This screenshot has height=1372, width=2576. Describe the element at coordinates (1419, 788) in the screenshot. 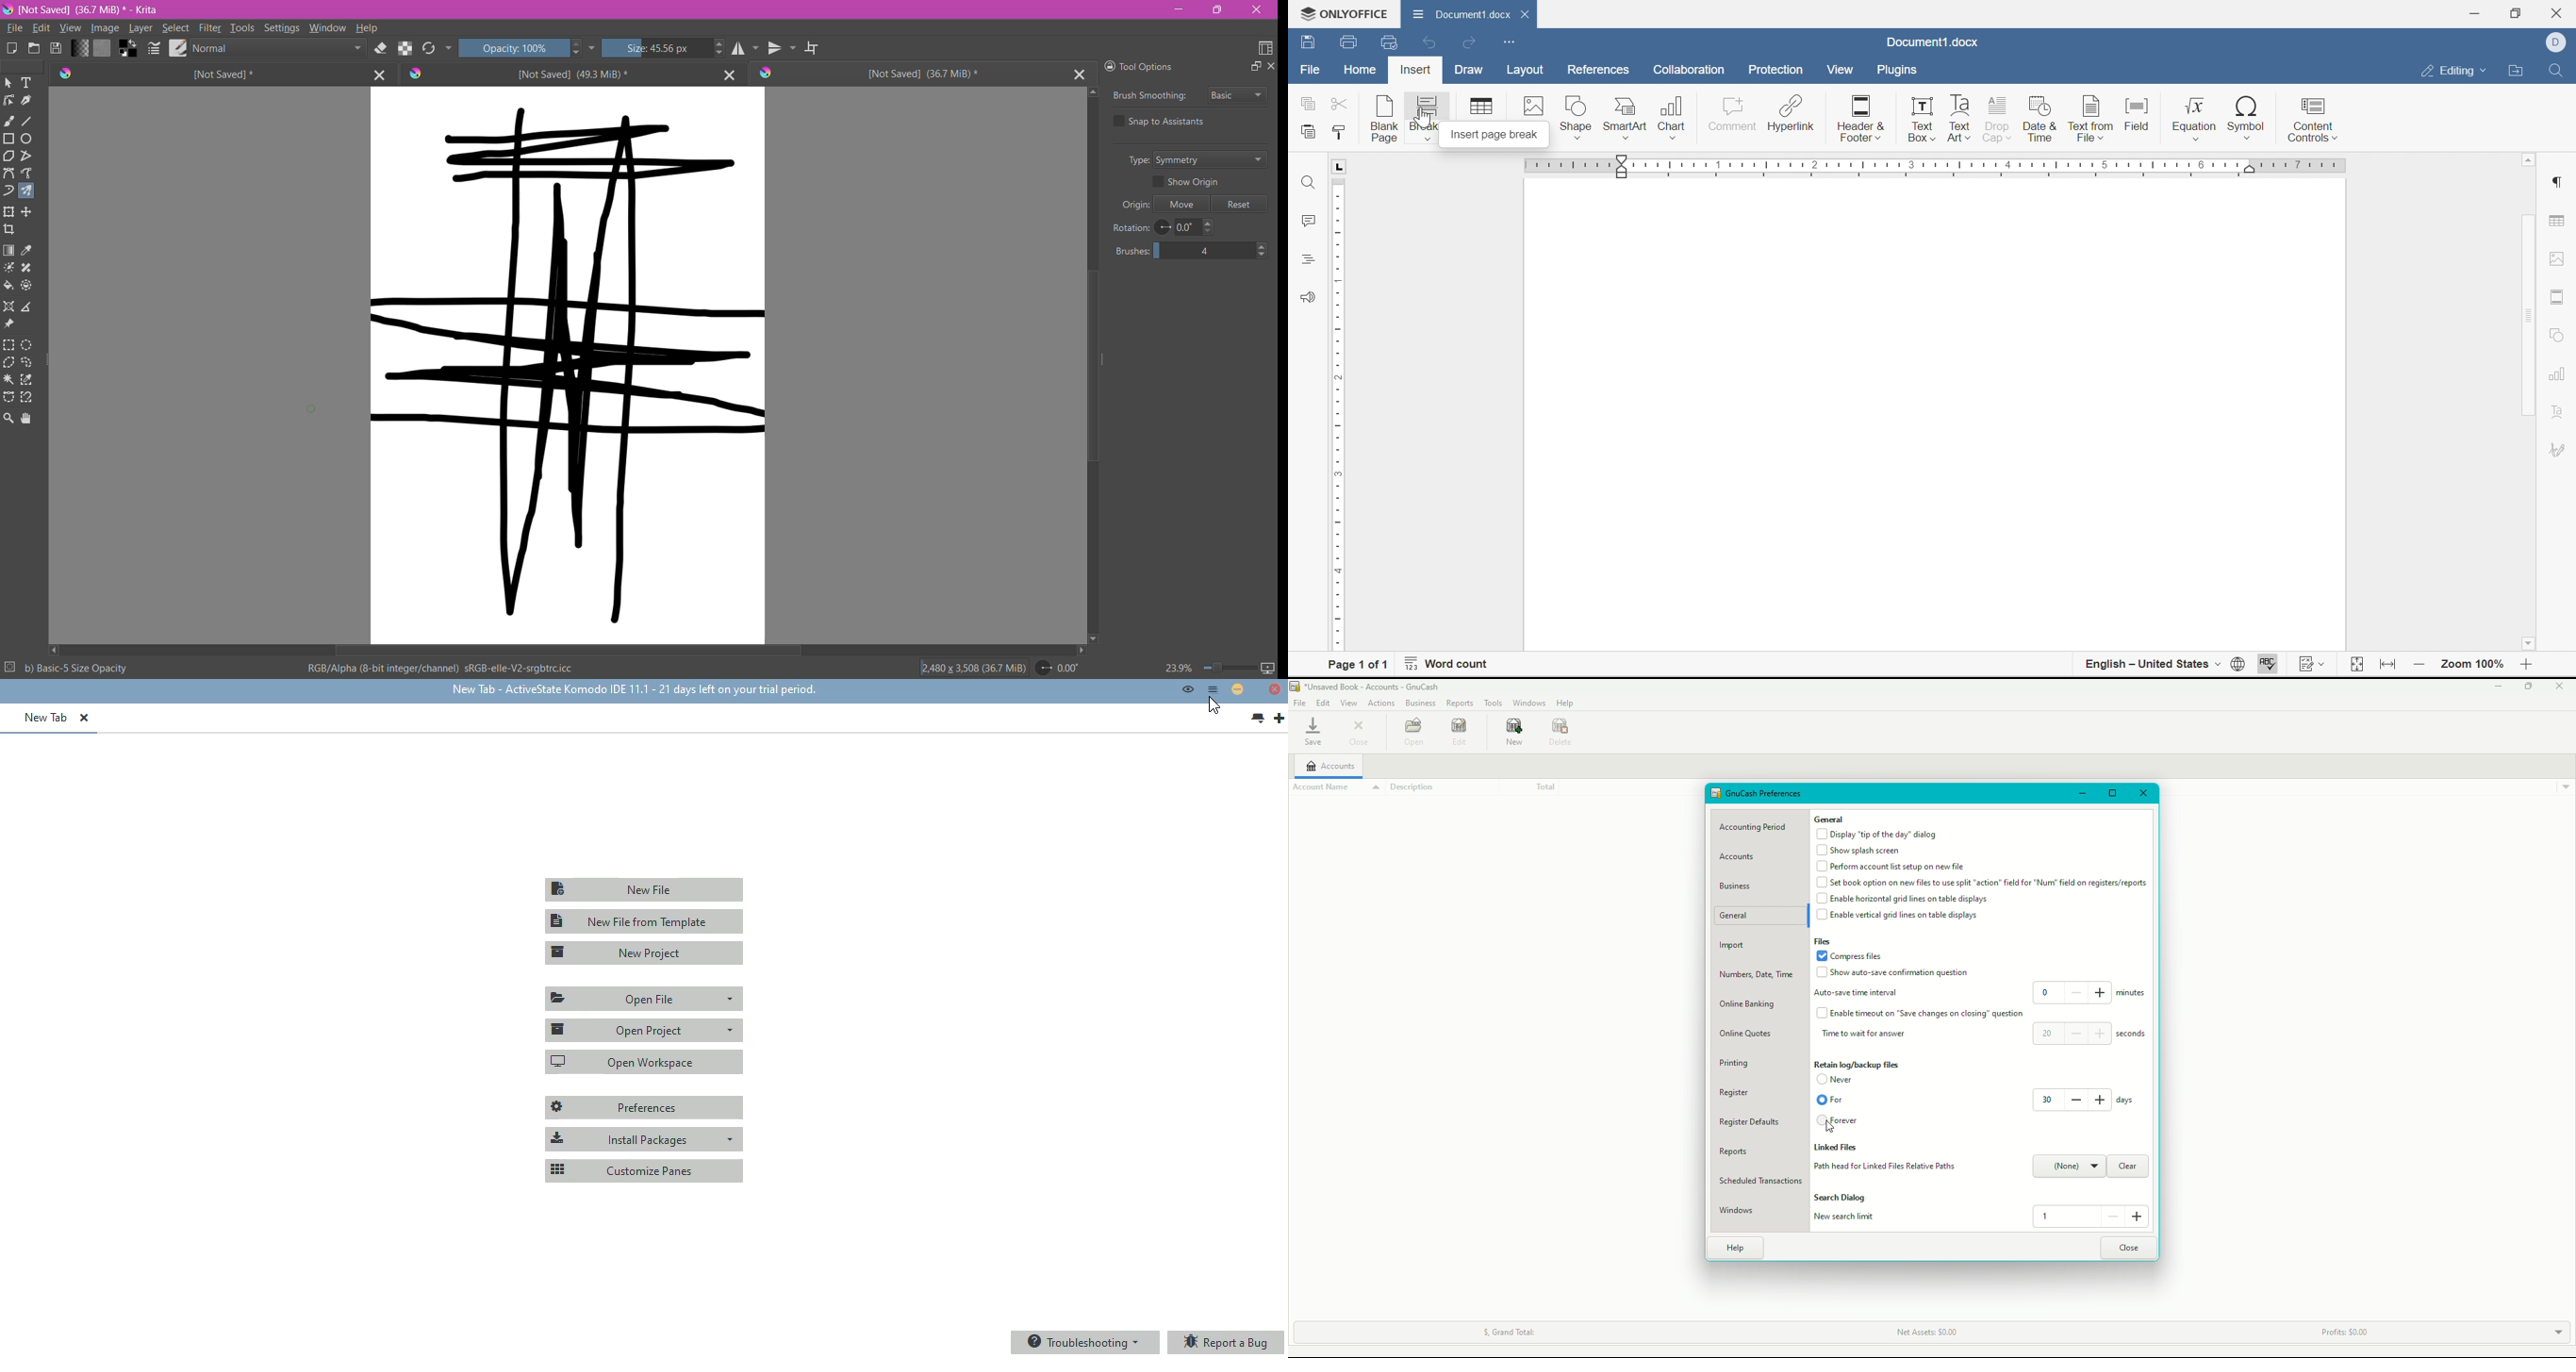

I see `Description` at that location.